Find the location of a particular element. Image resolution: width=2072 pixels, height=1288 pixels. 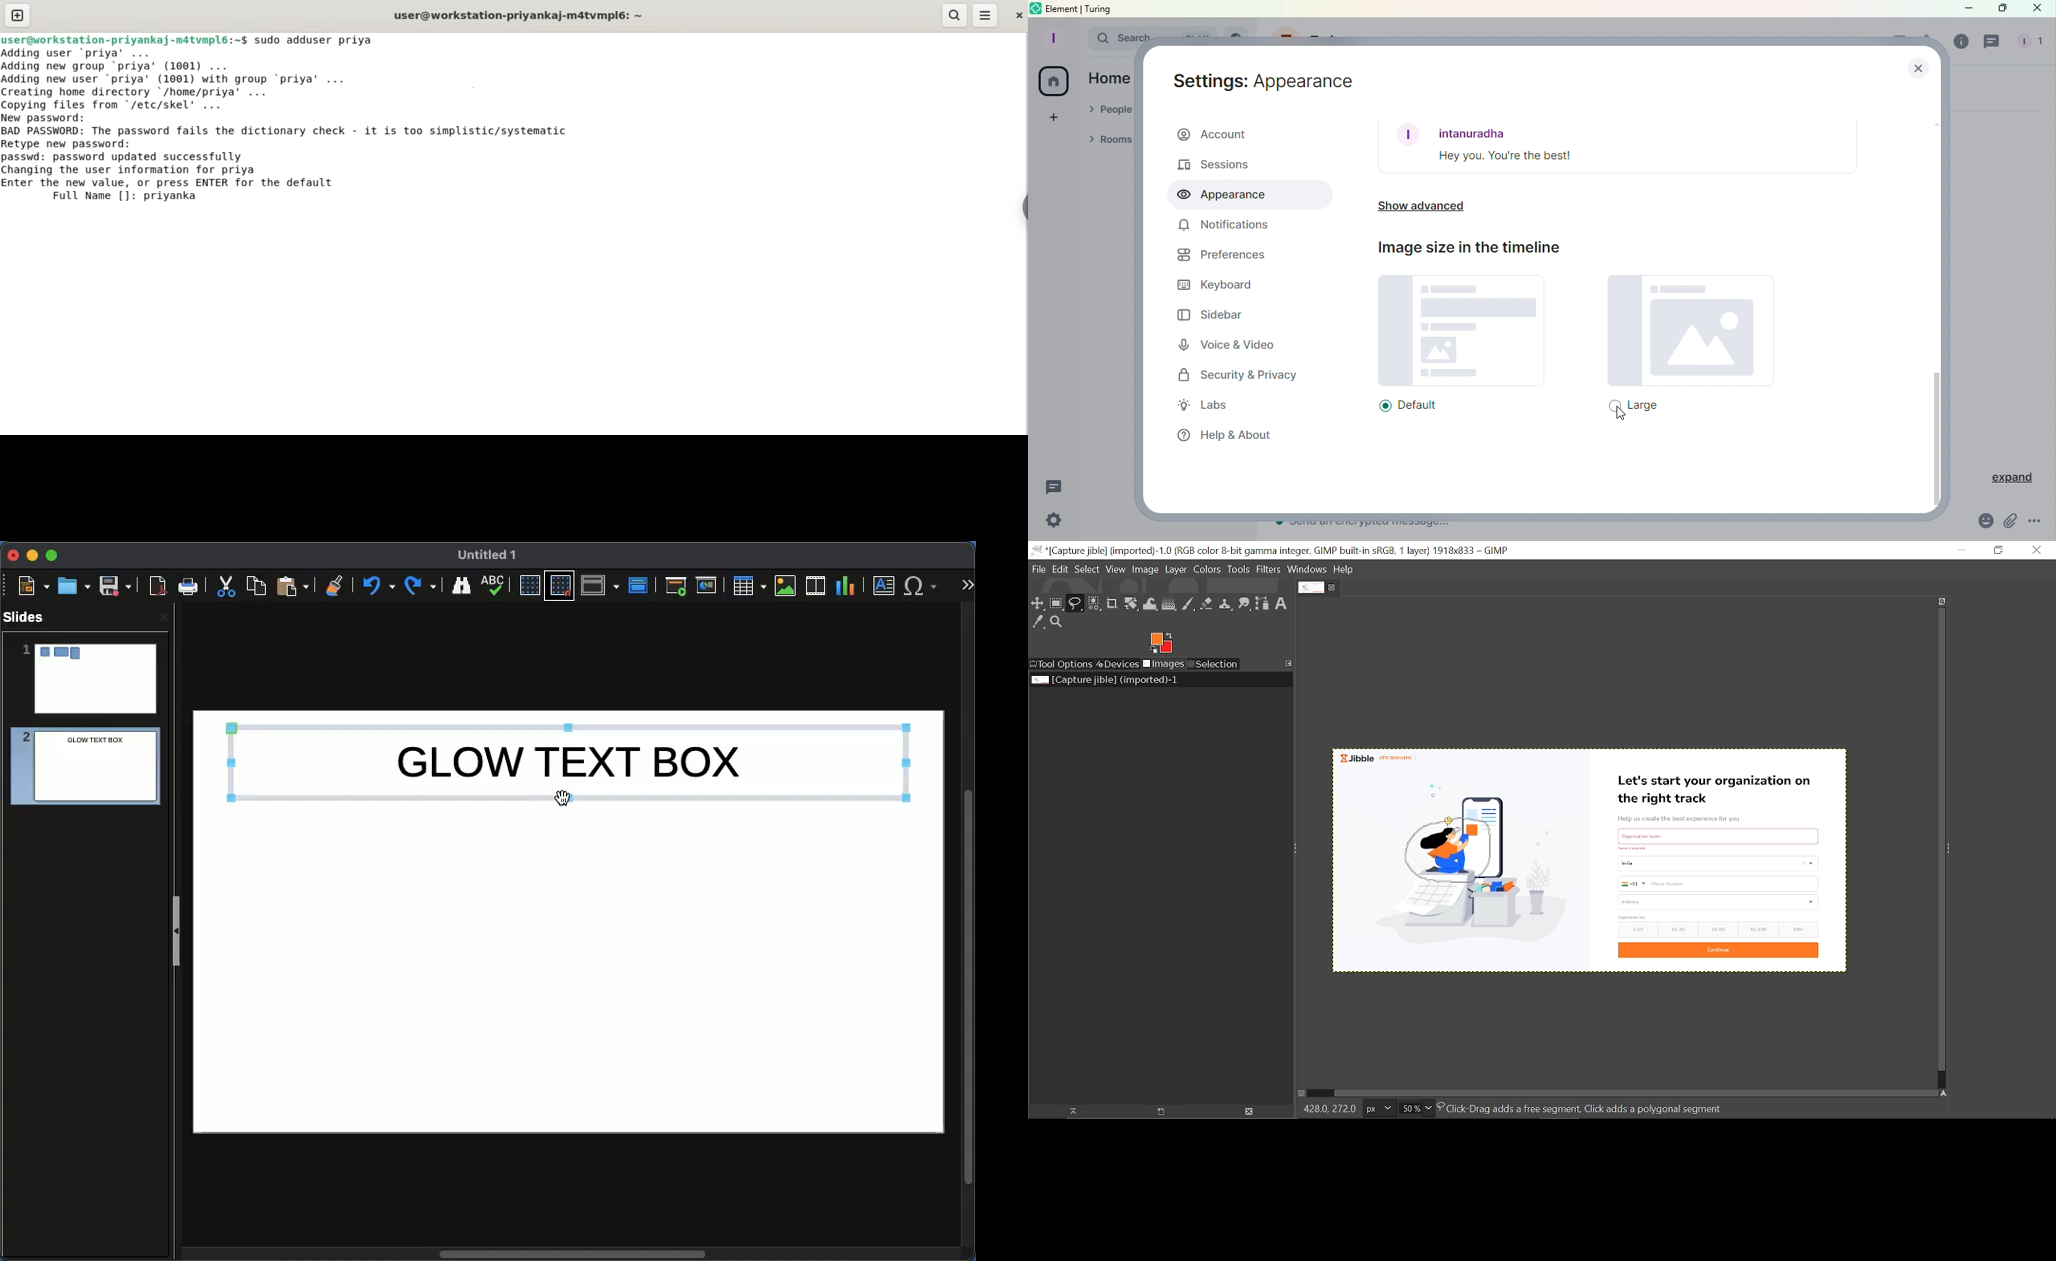

Find is located at coordinates (461, 585).